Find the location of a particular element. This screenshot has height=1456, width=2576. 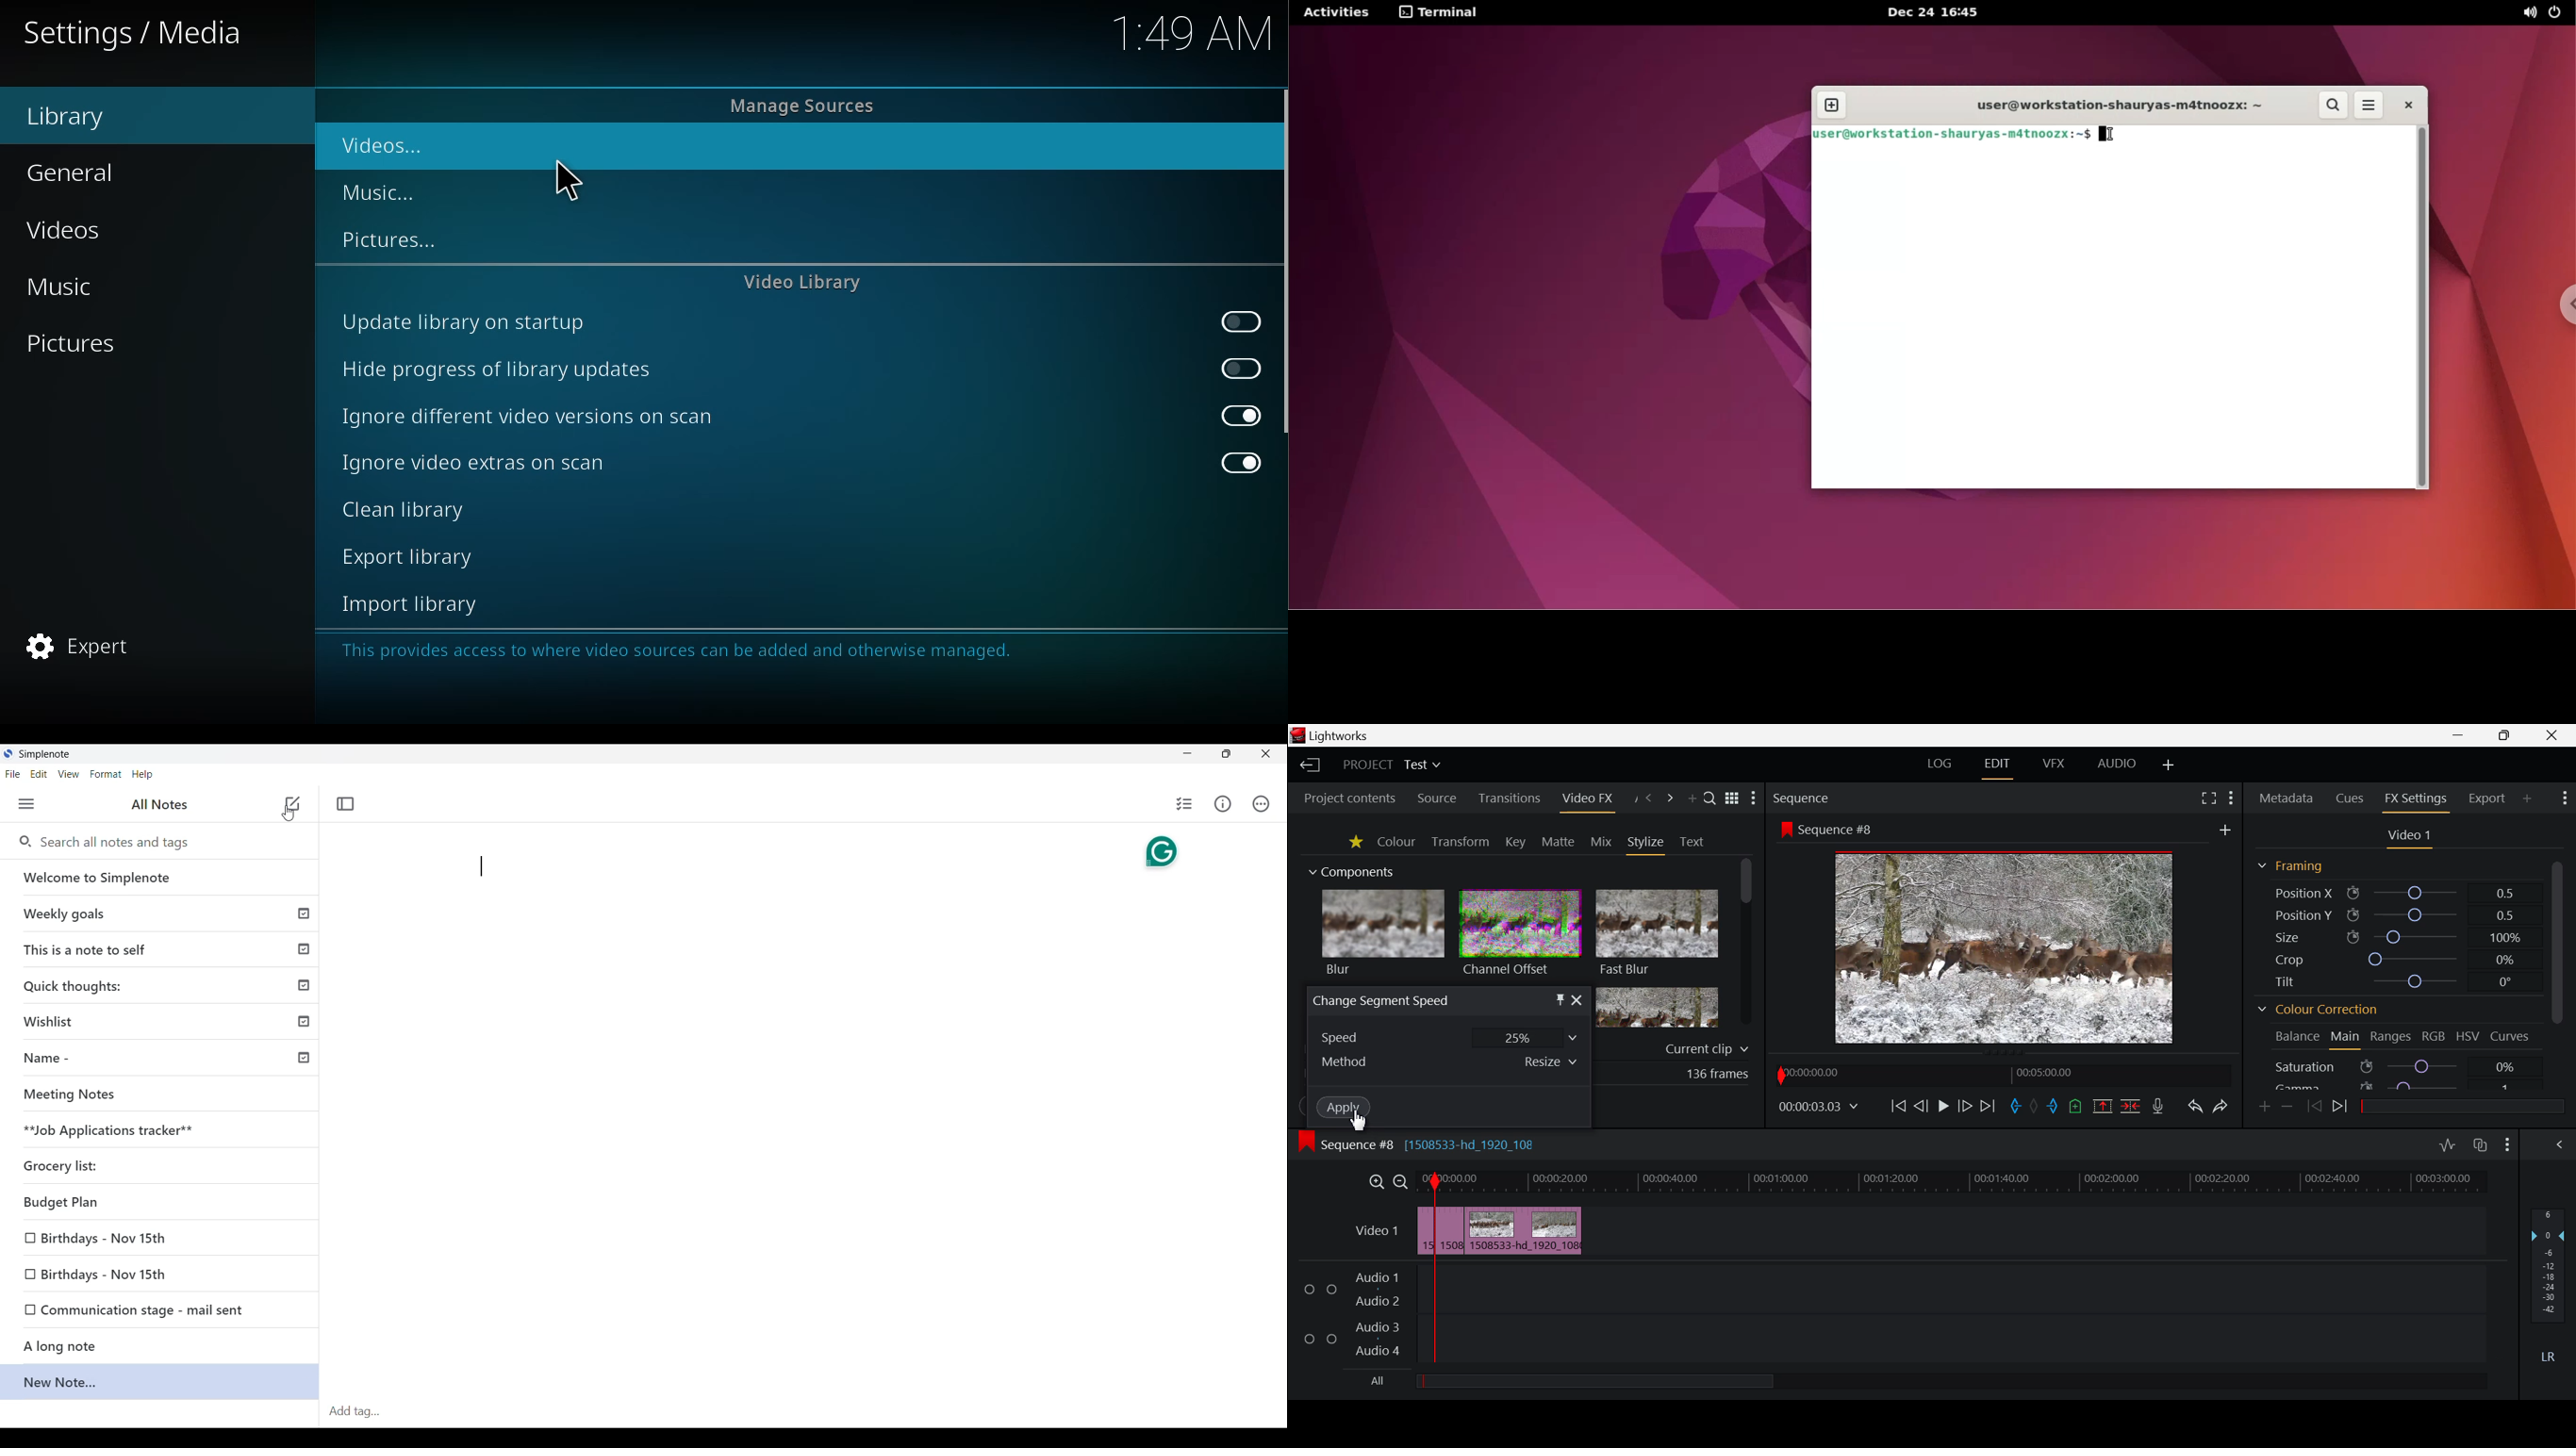

Saturation is located at coordinates (2404, 1065).